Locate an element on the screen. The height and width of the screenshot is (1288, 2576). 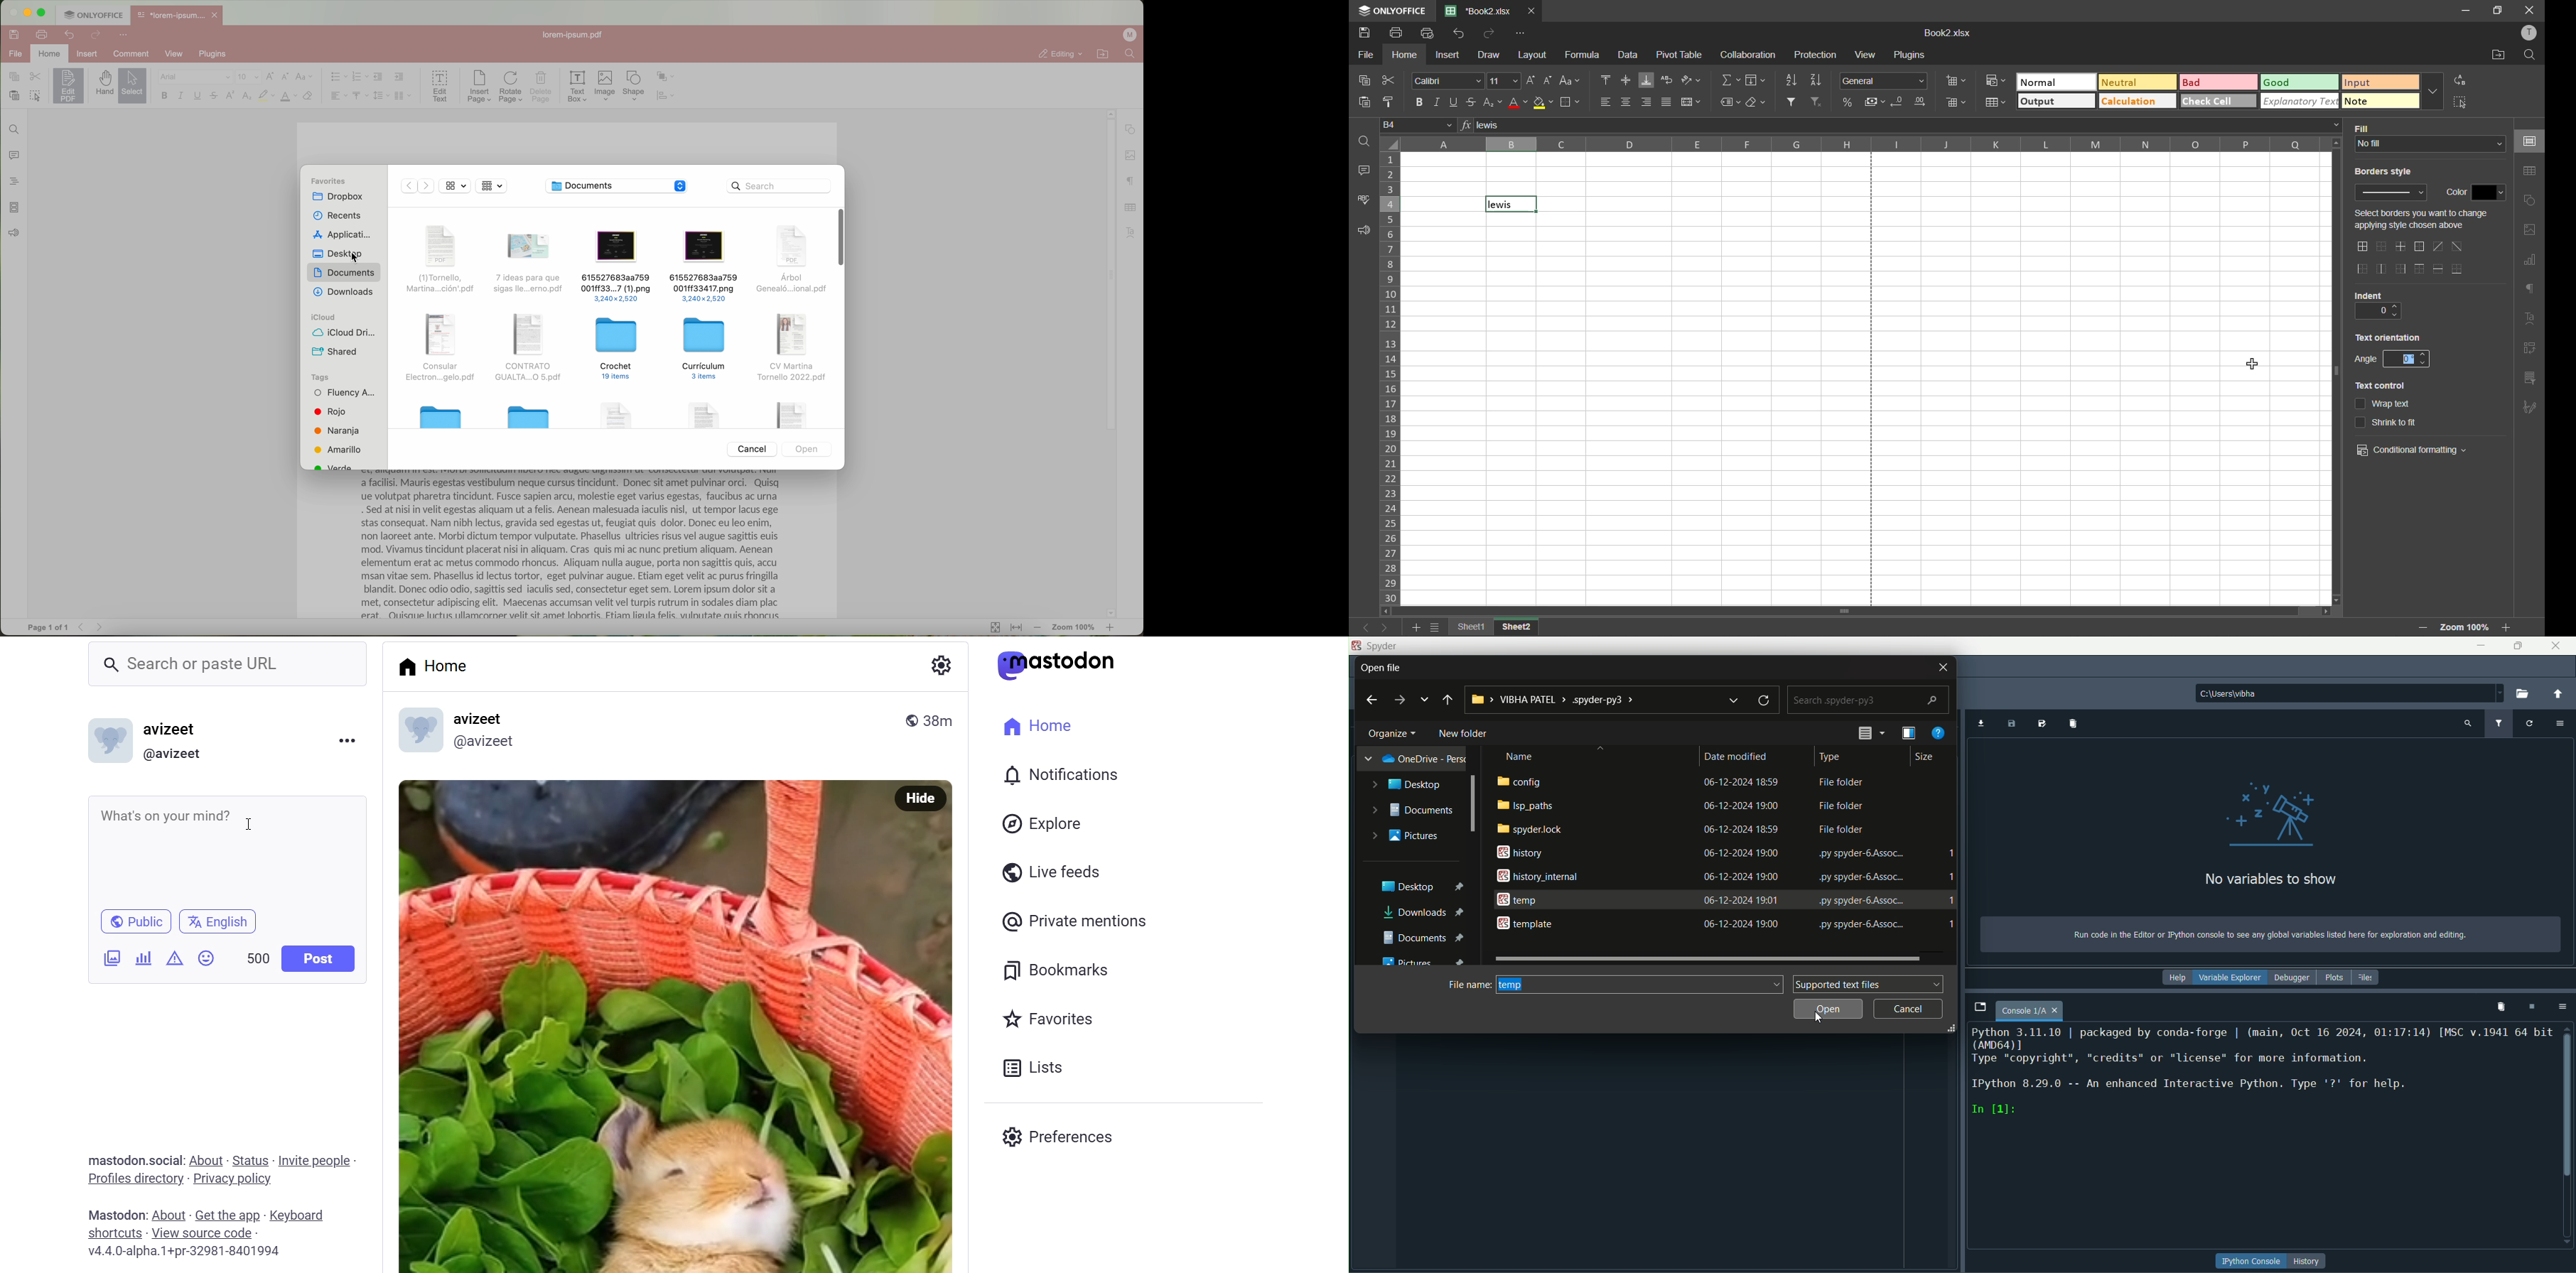
increase decimal is located at coordinates (1919, 102).